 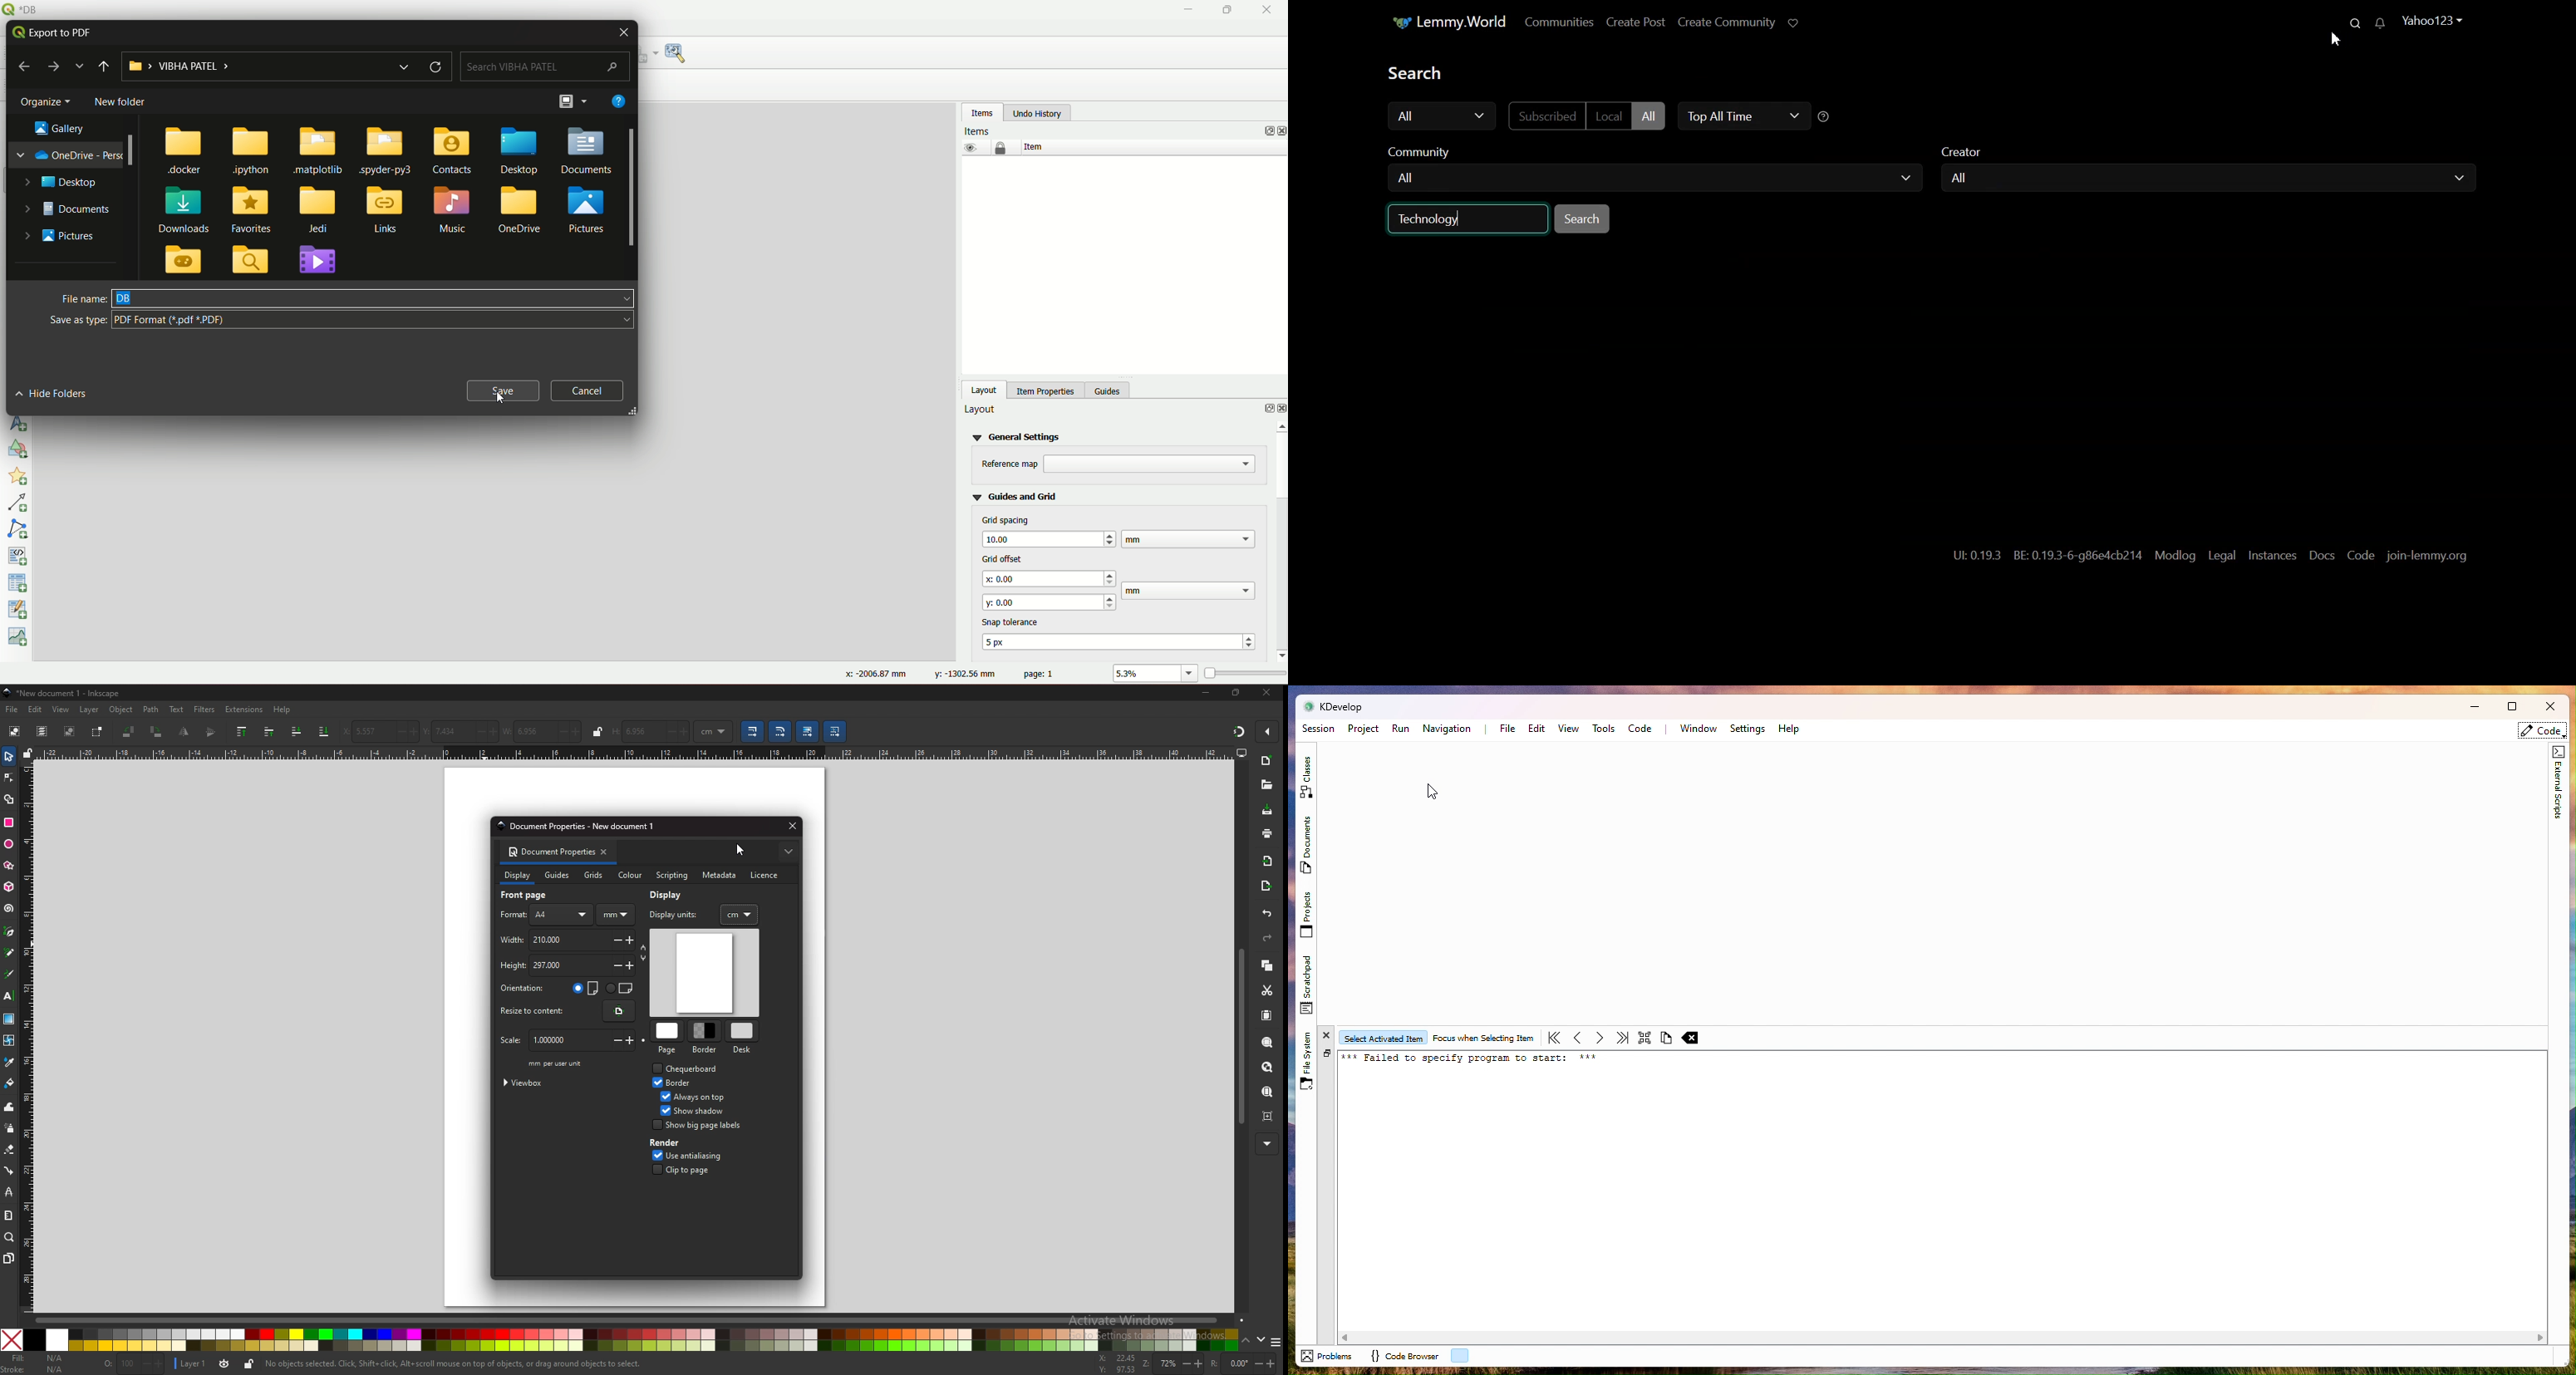 I want to click on zoom, so click(x=1190, y=674).